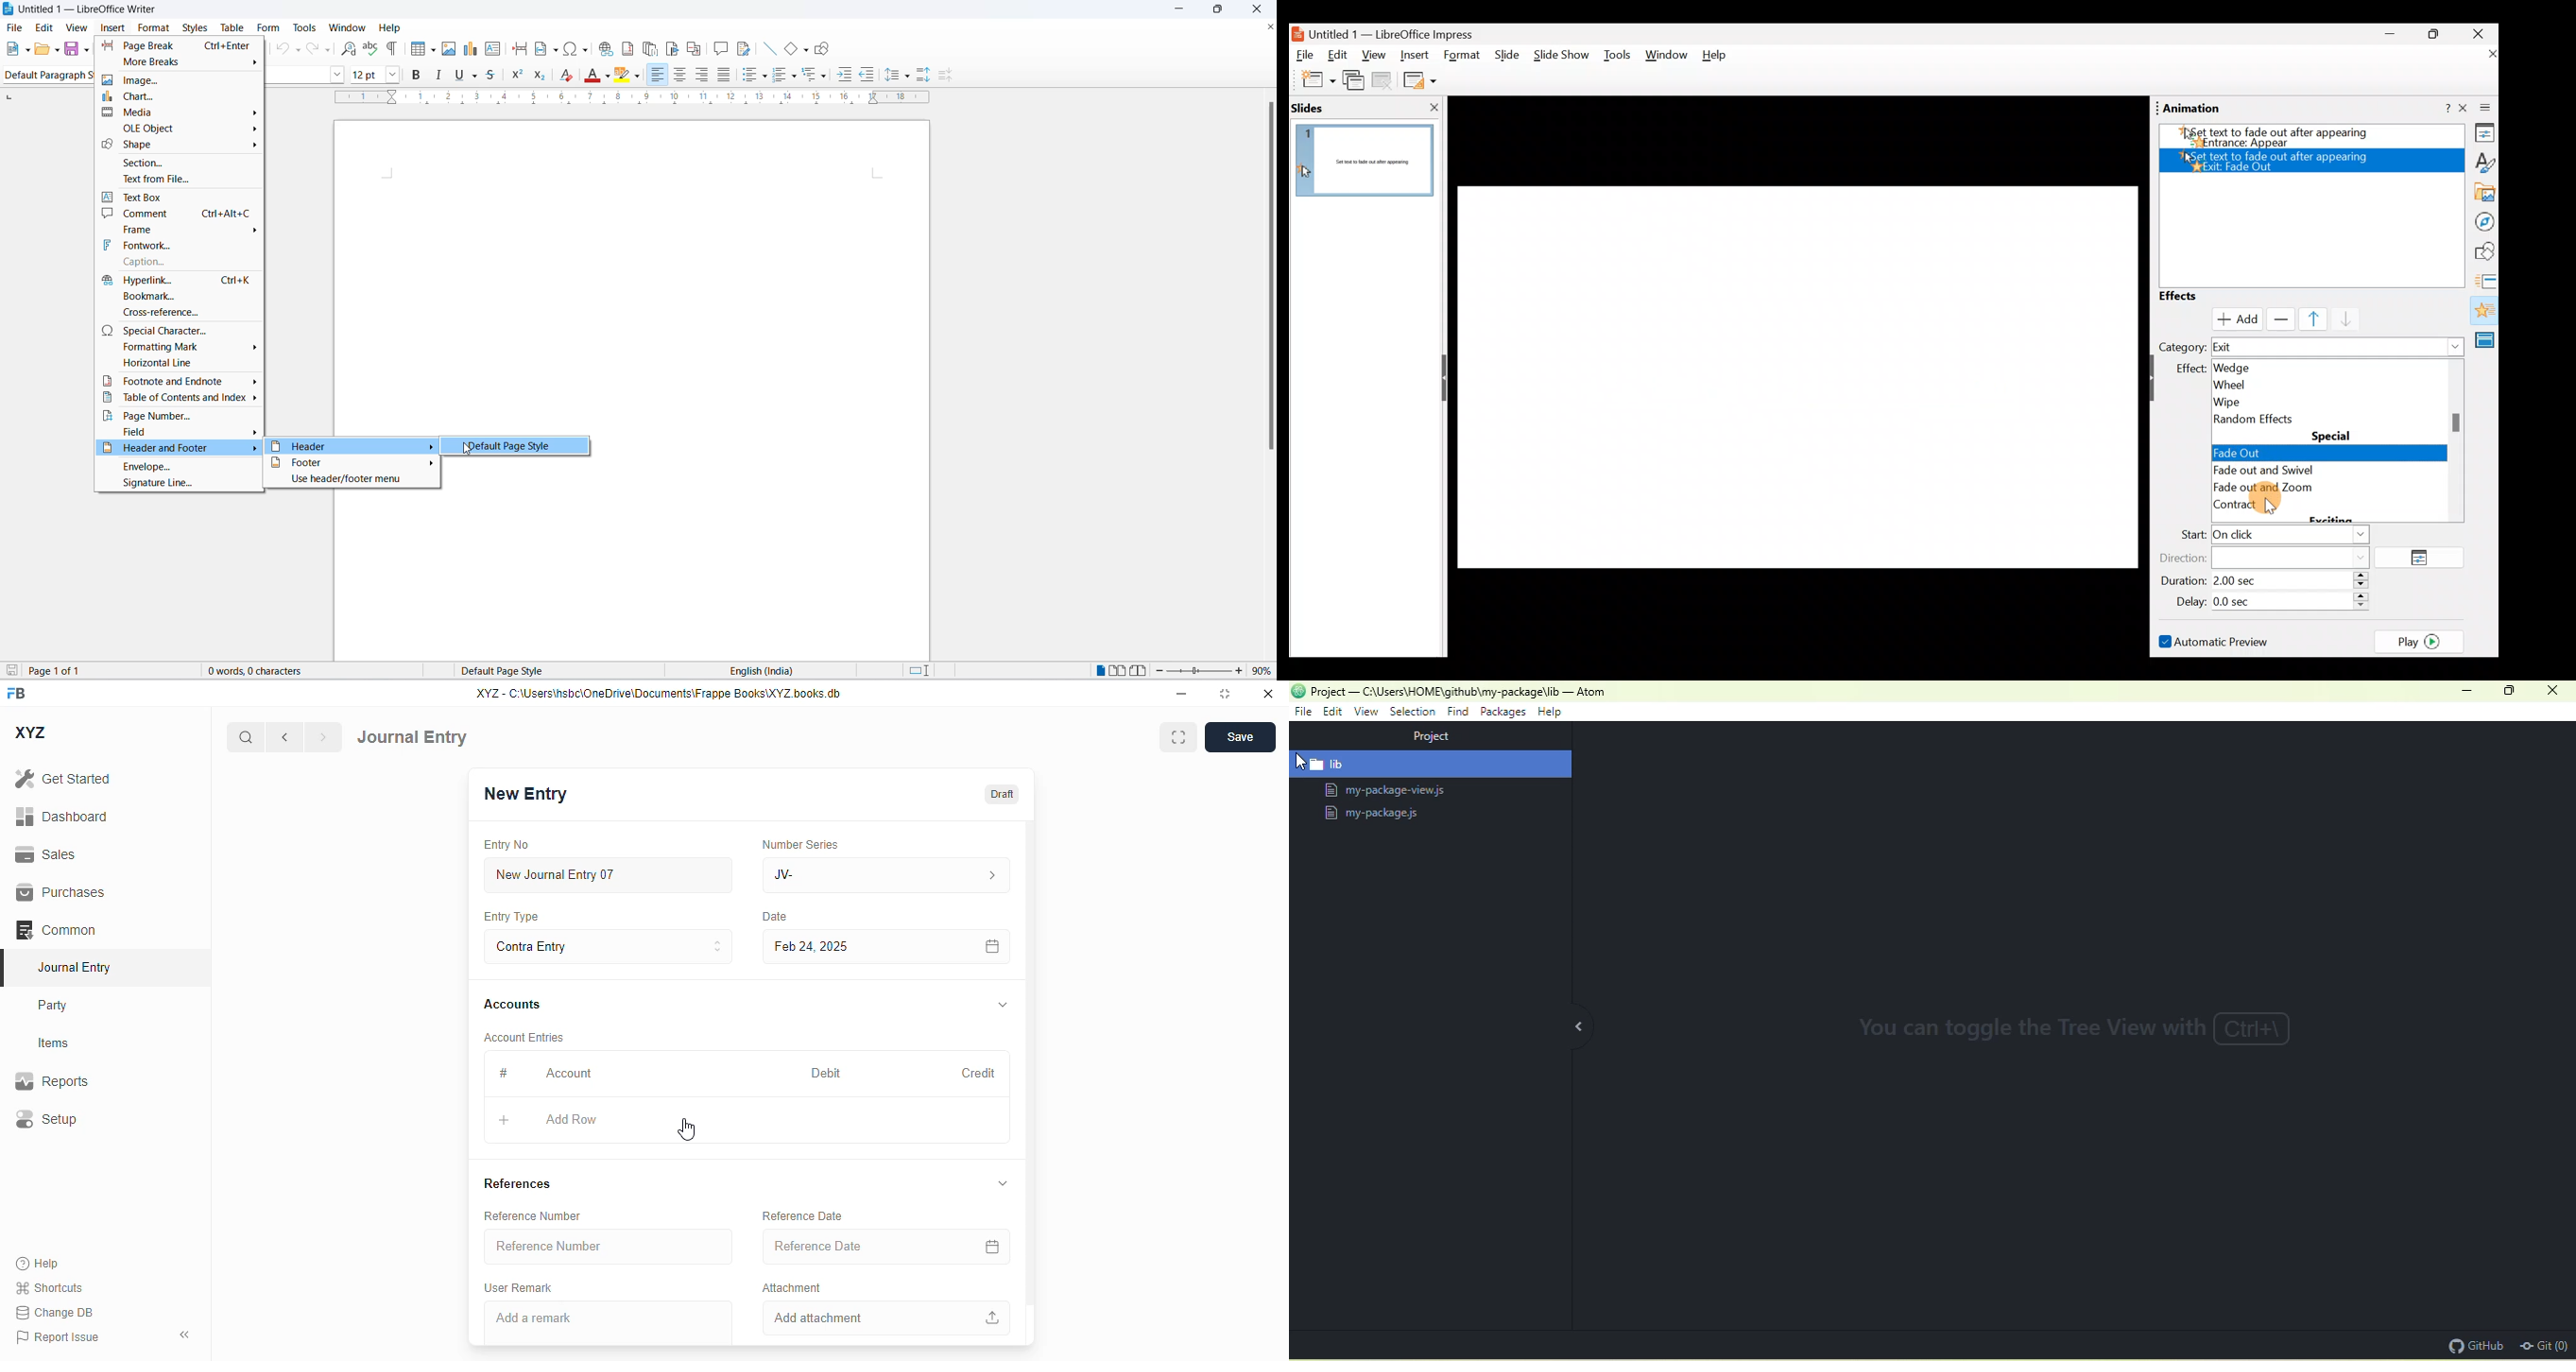 This screenshot has width=2576, height=1372. Describe the element at coordinates (186, 1335) in the screenshot. I see `toggle sidebar` at that location.